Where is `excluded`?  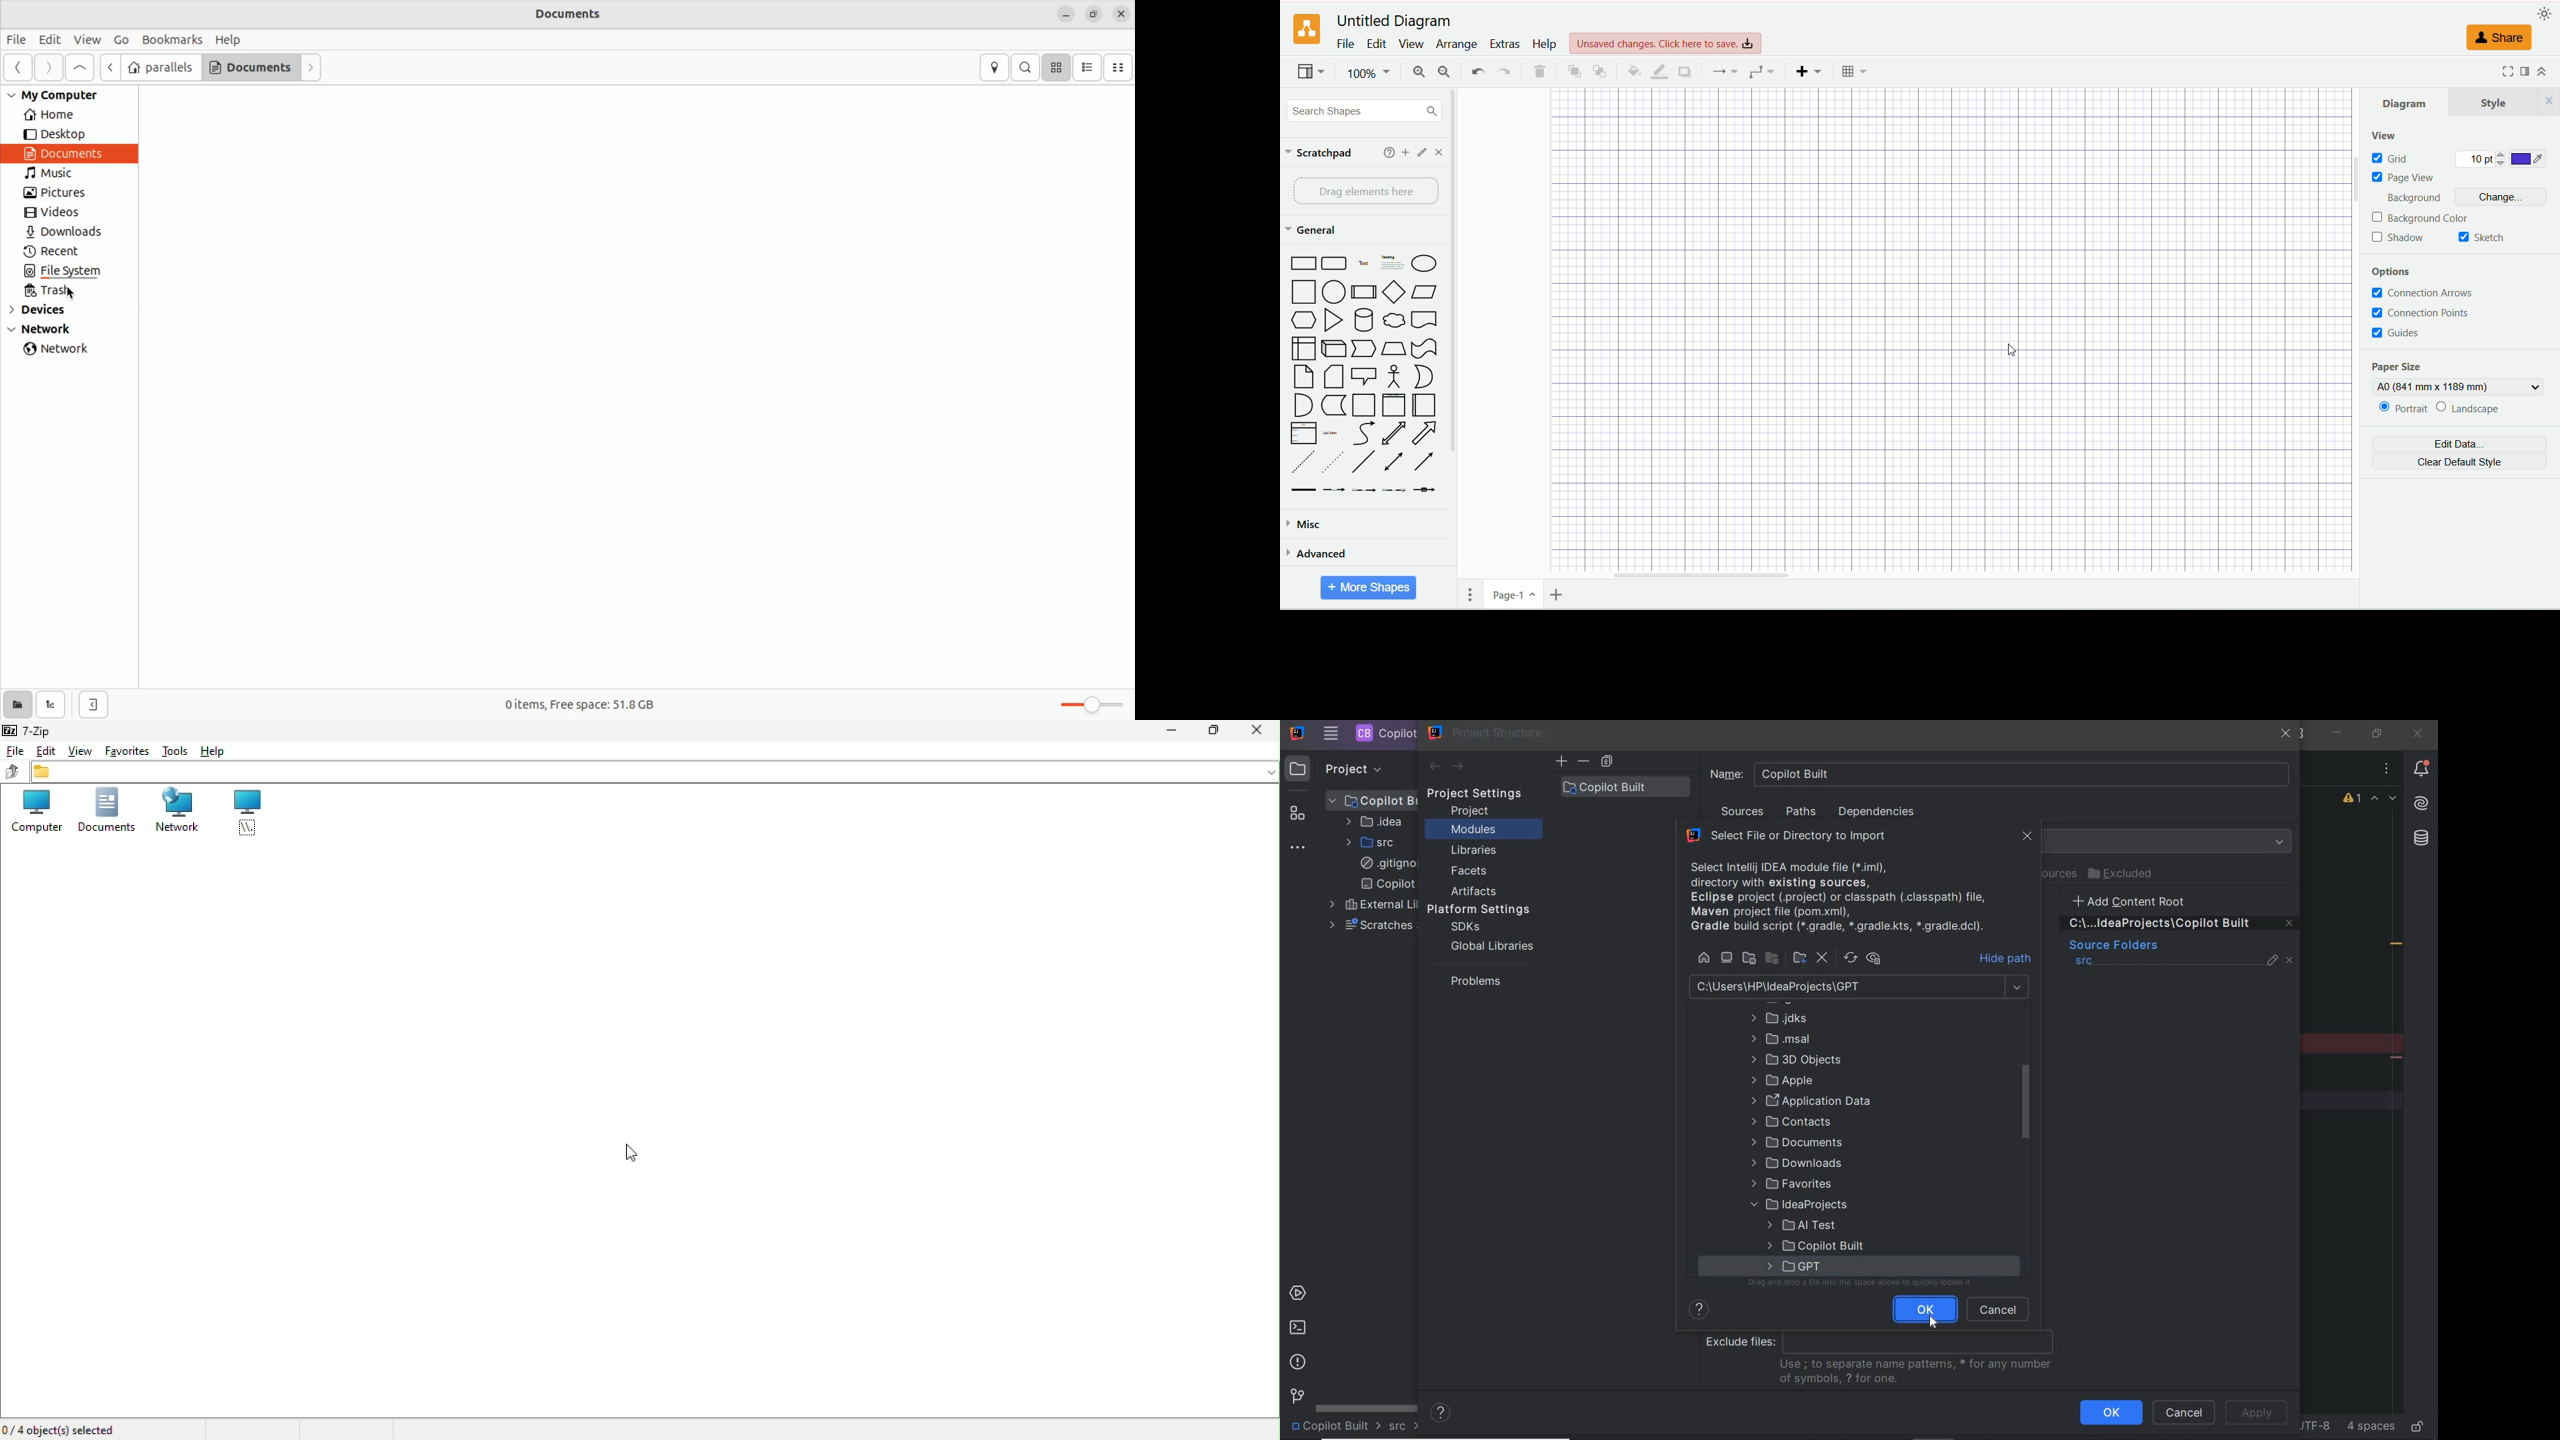 excluded is located at coordinates (2123, 874).